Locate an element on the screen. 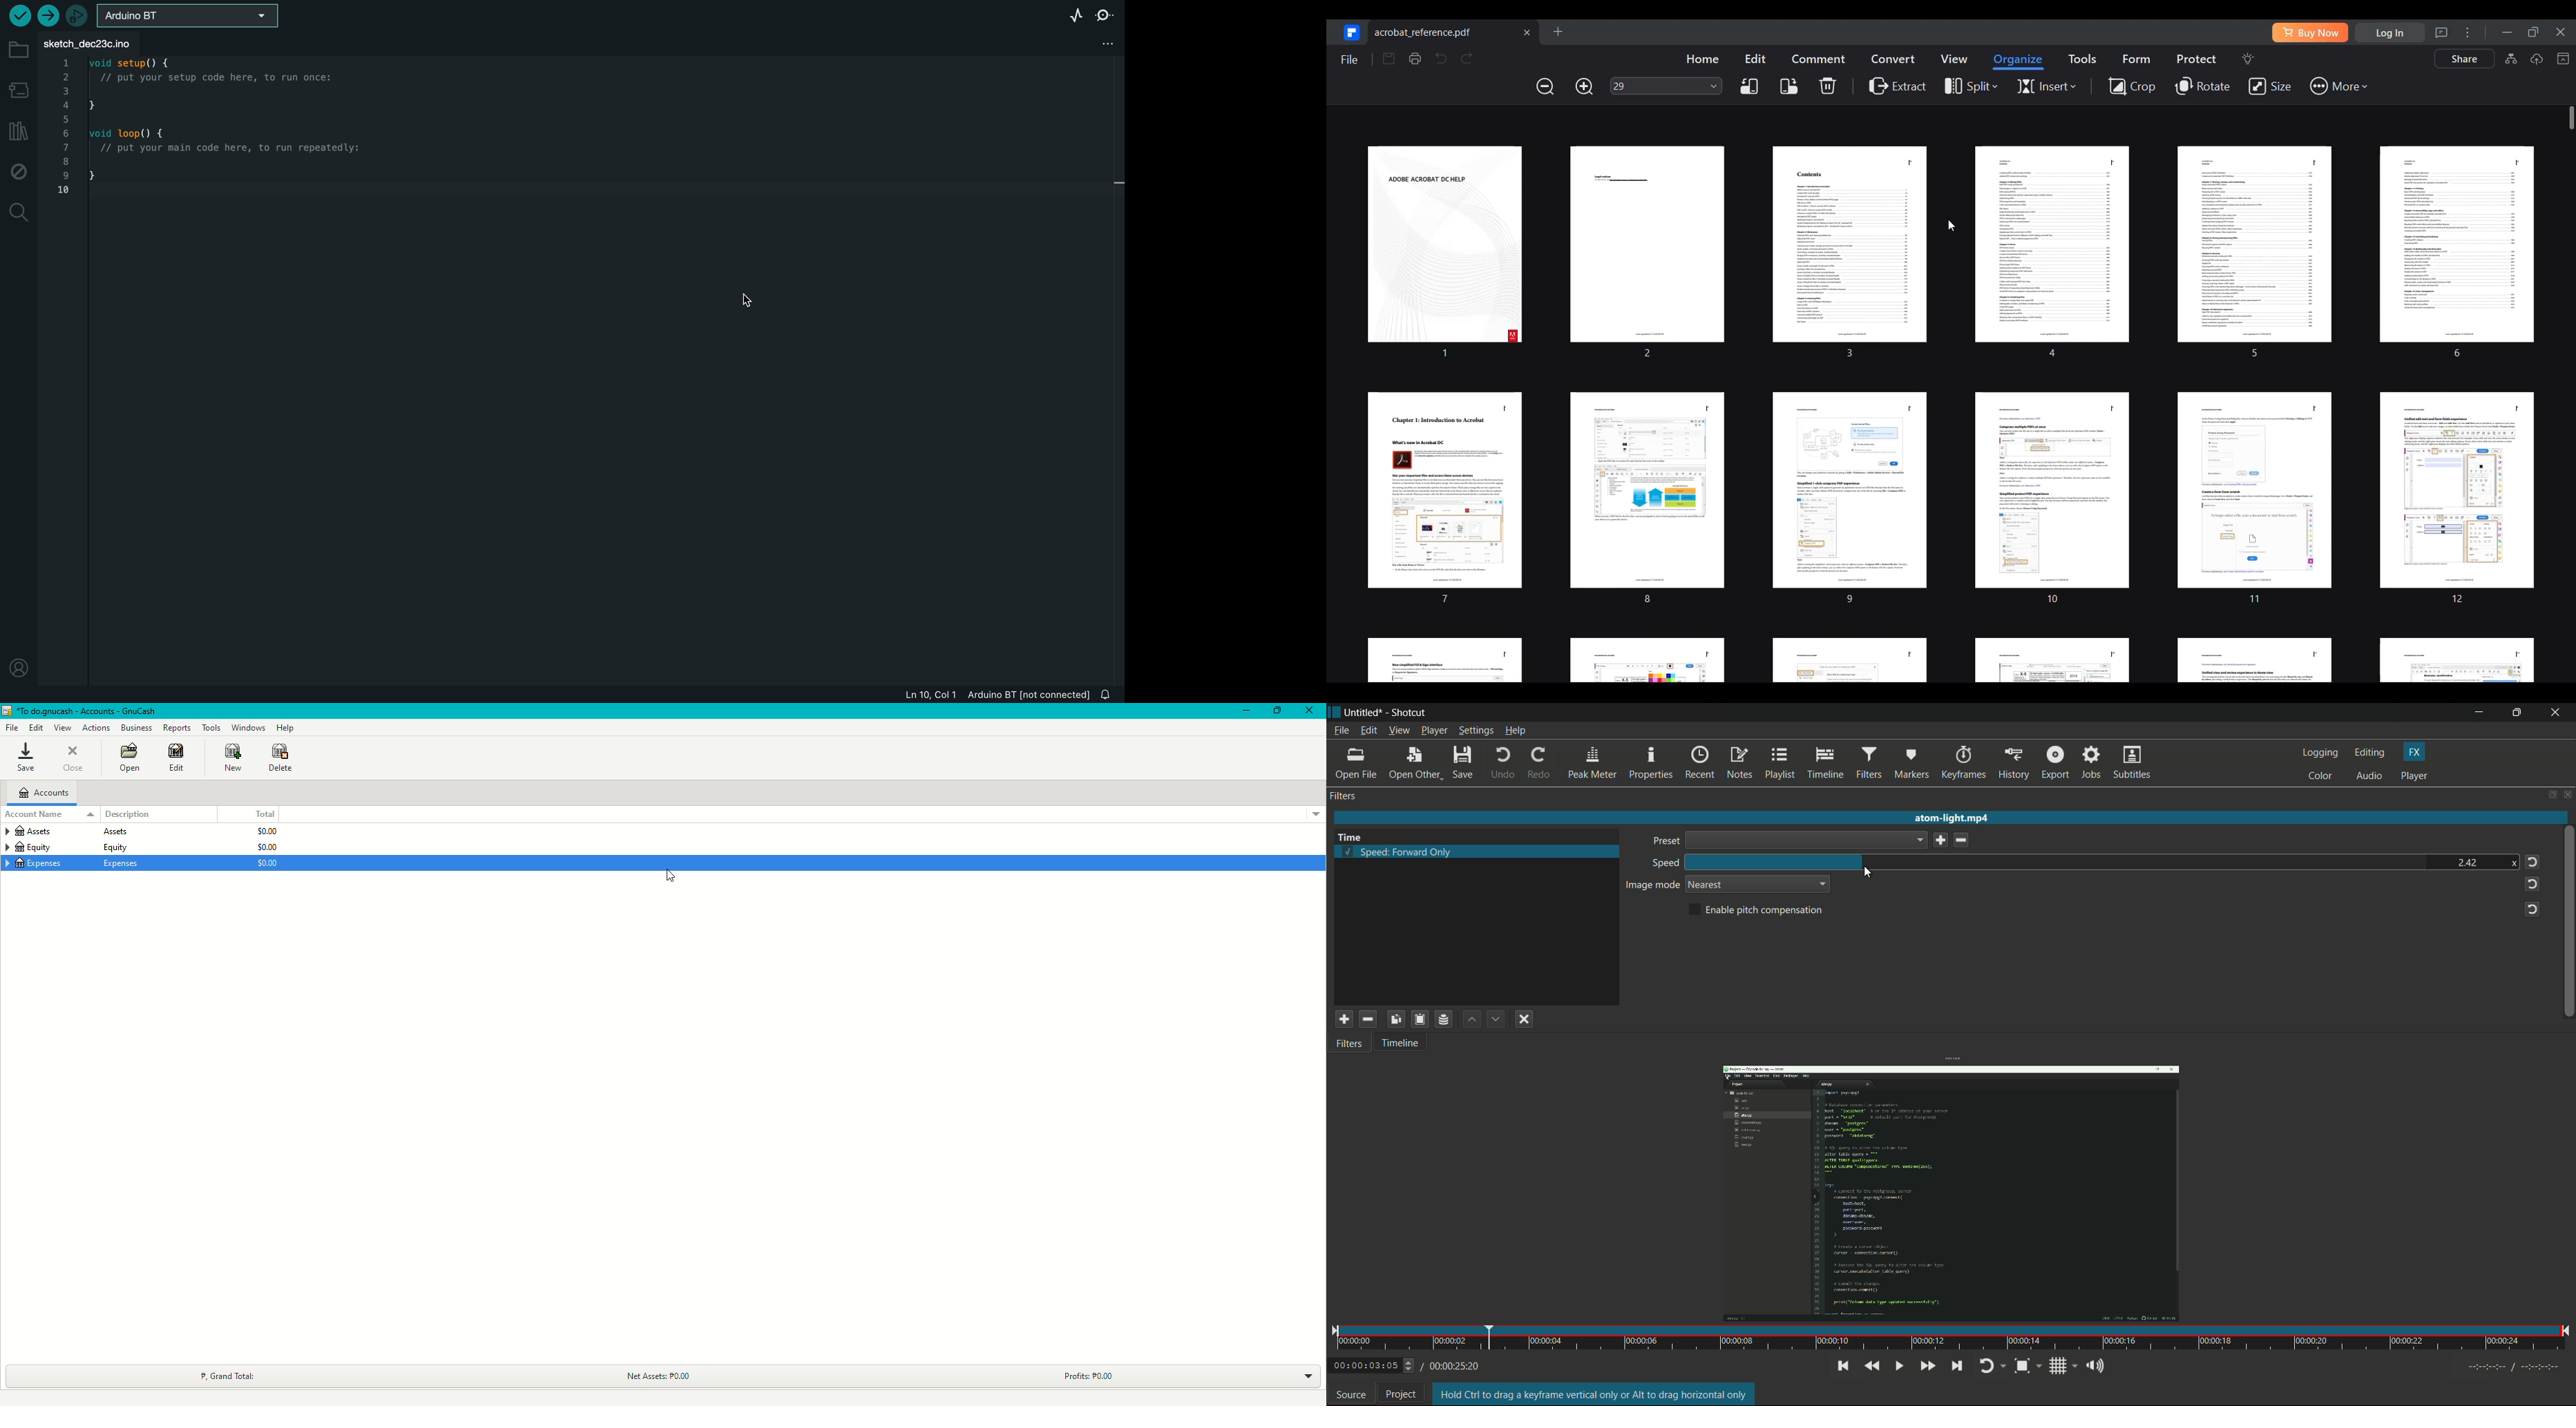  00:00:03:05 is located at coordinates (1373, 1365).